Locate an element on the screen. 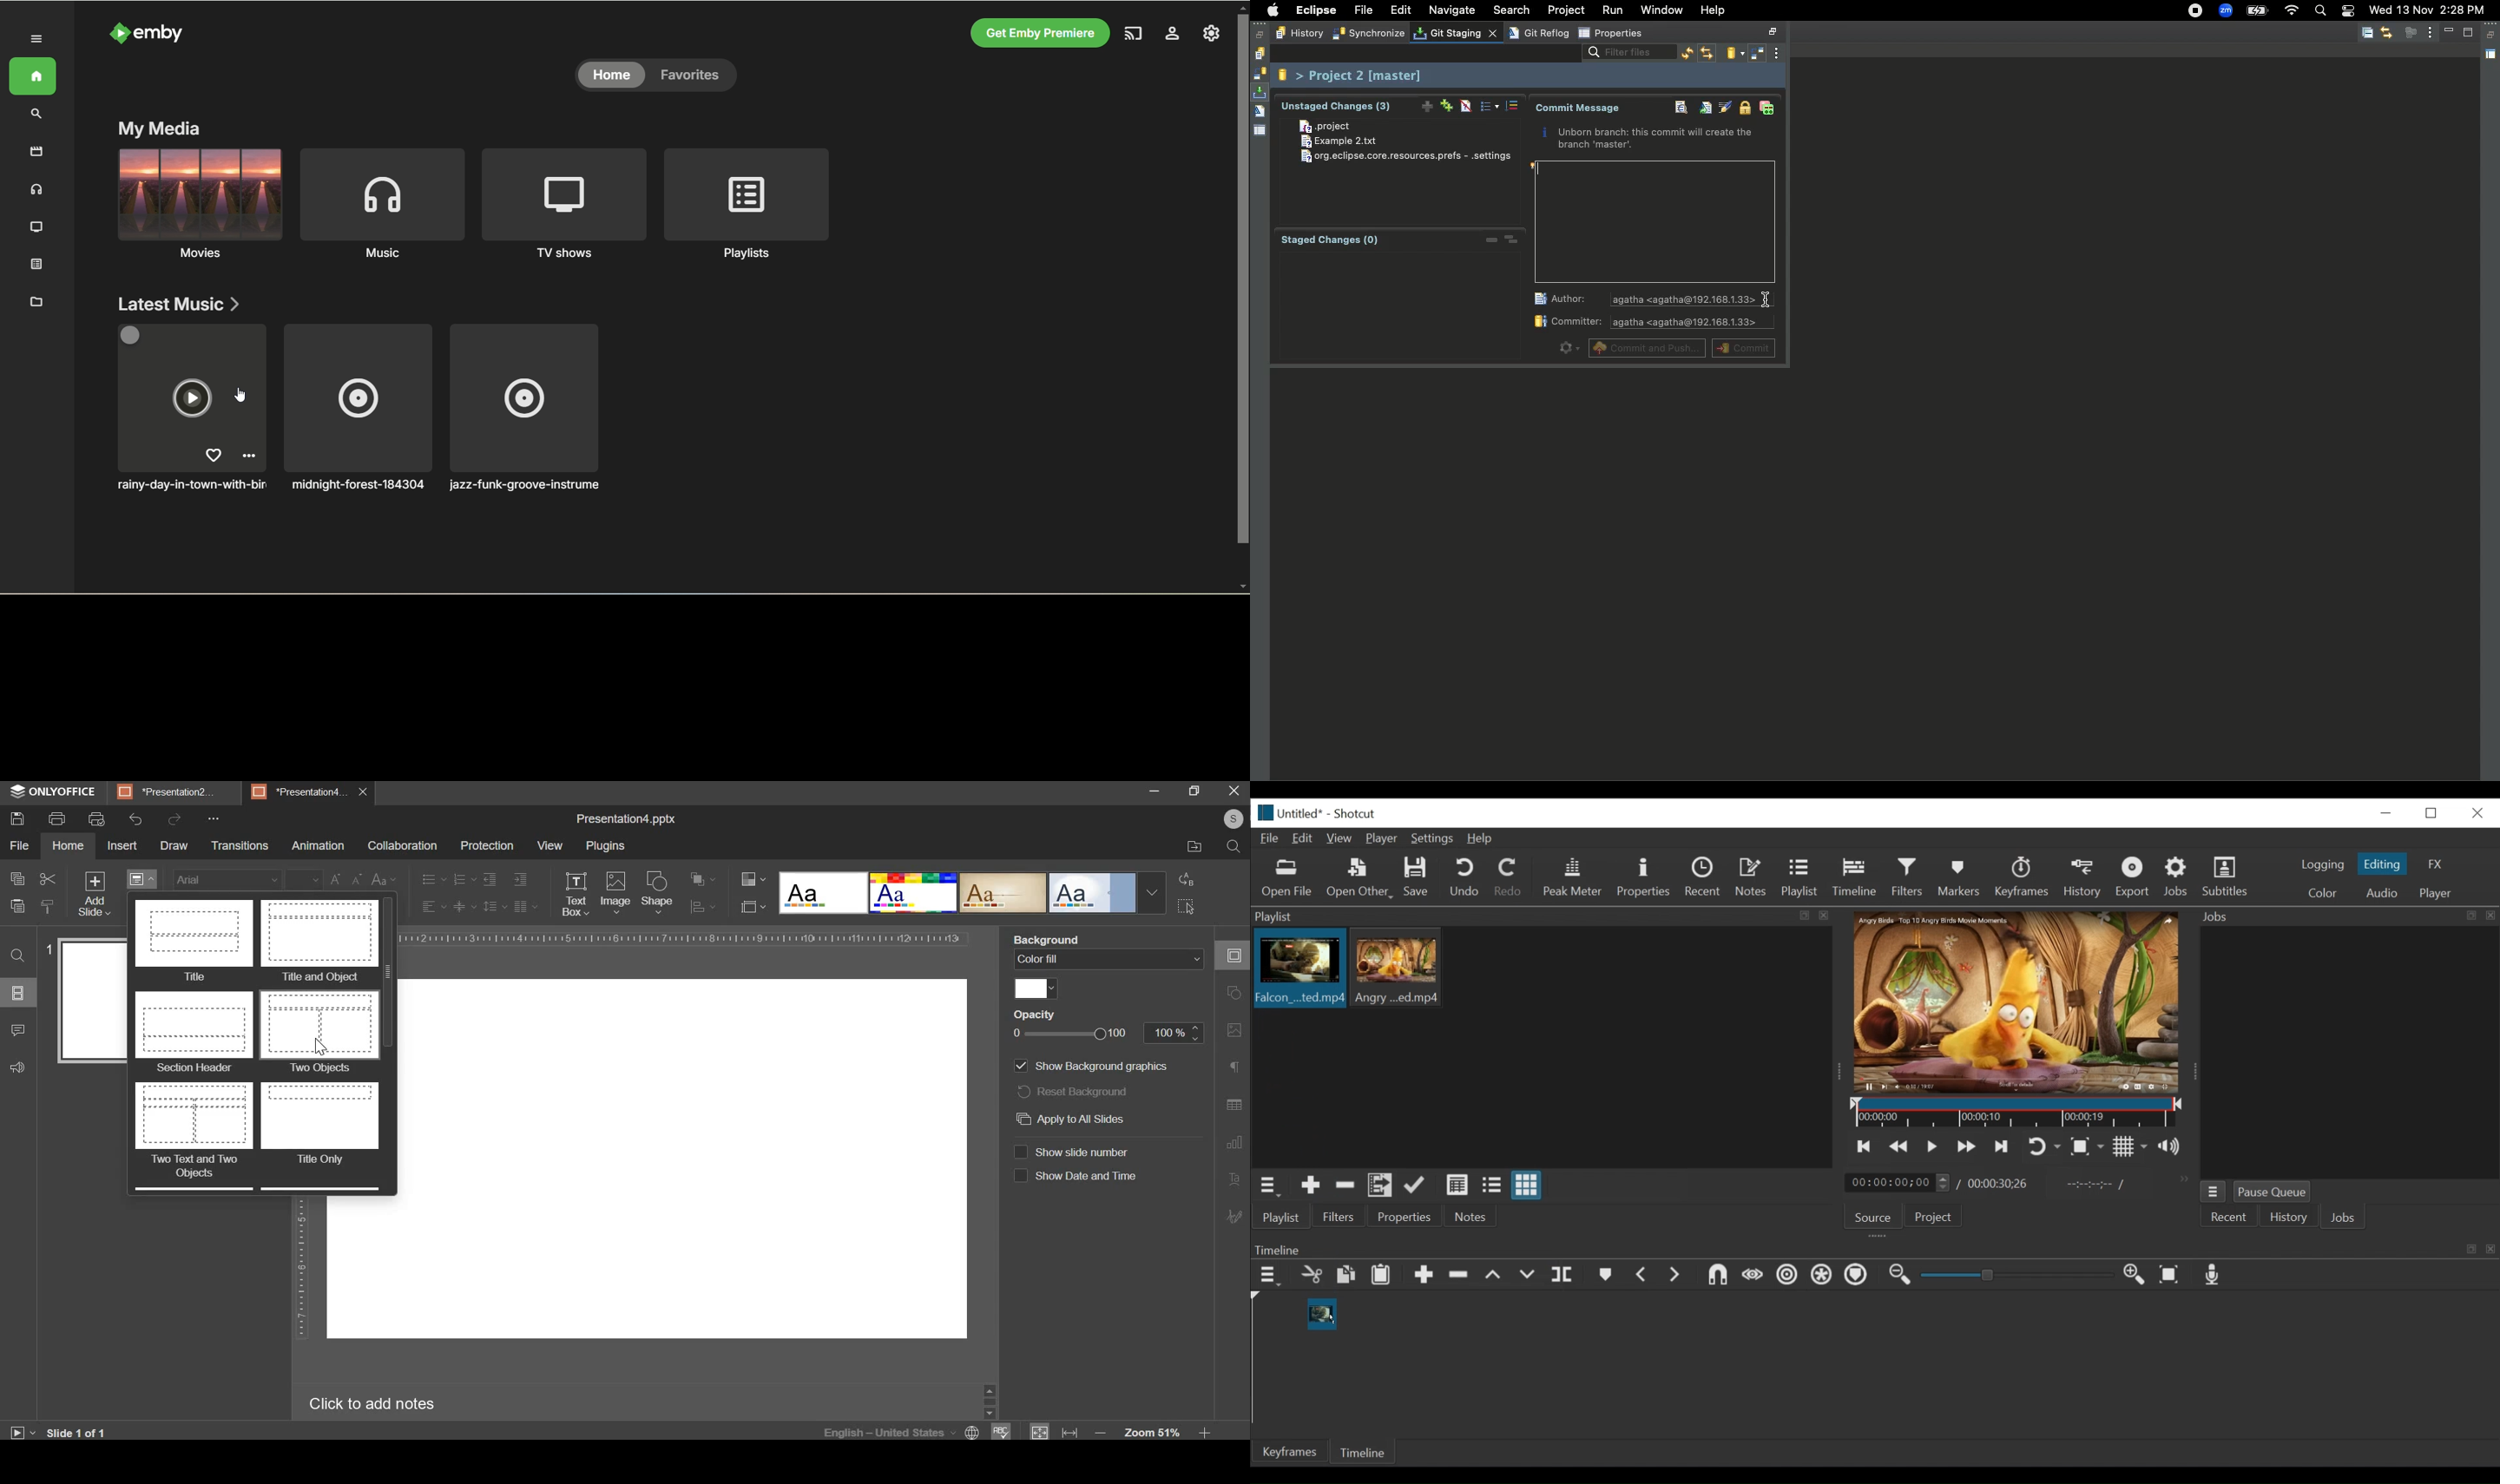  minimize is located at coordinates (1155, 792).